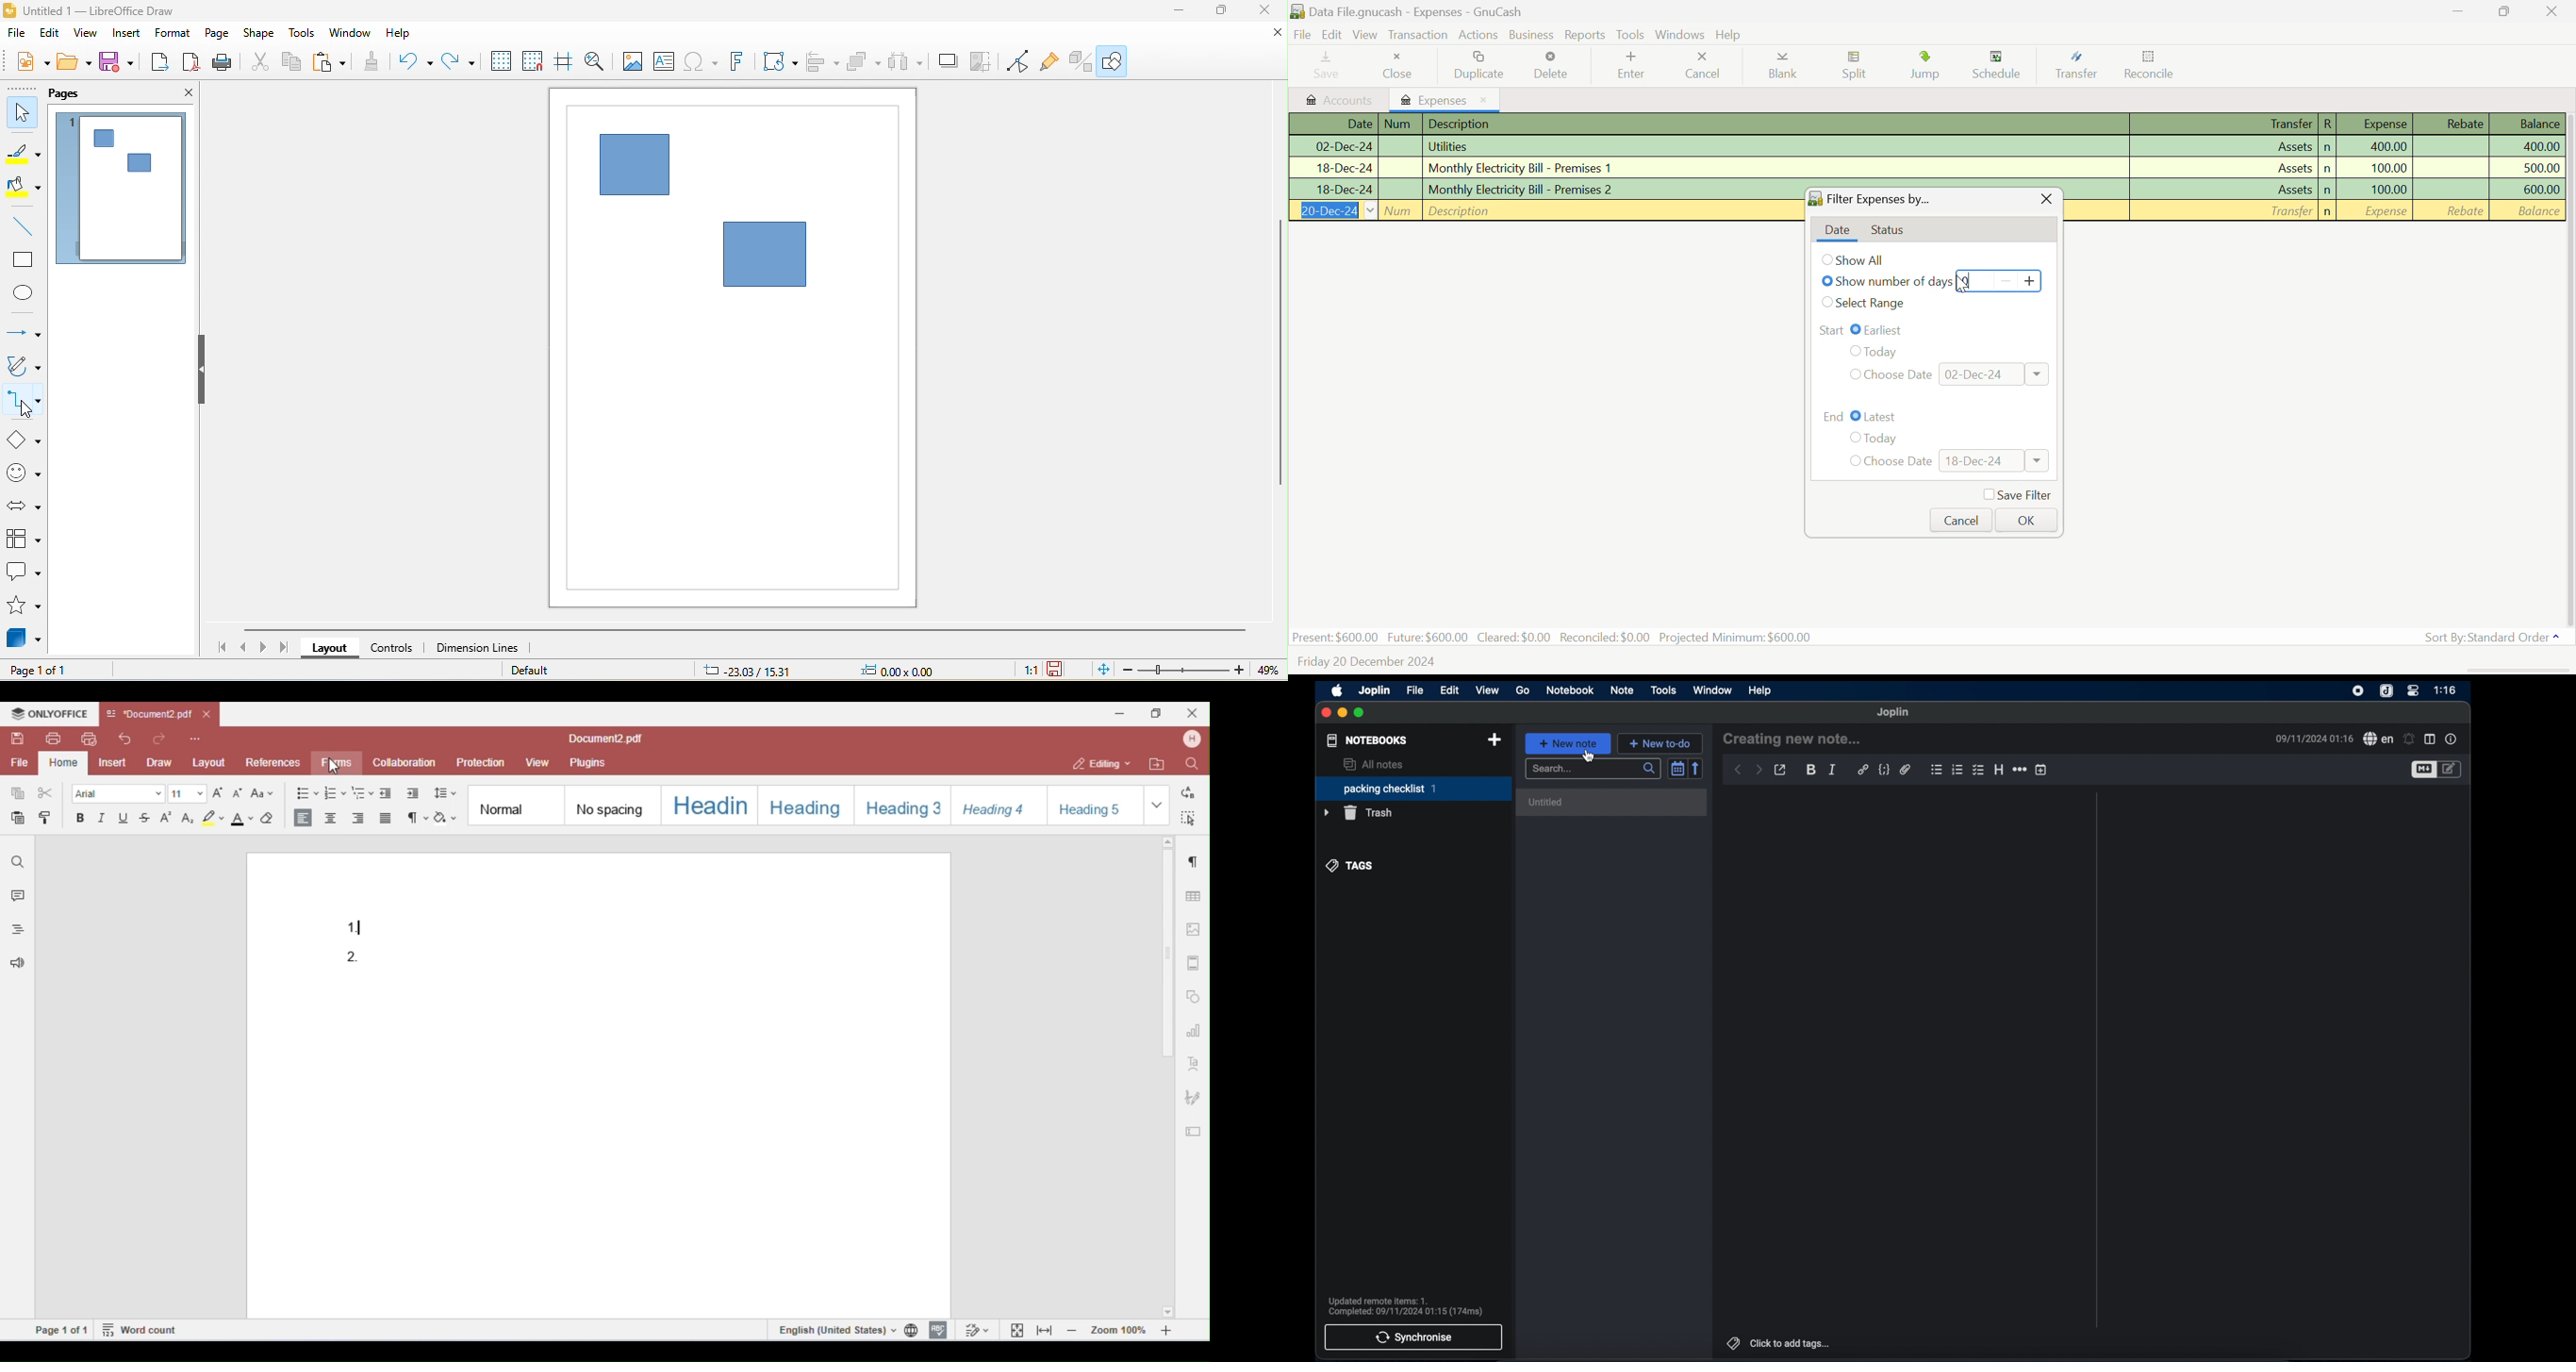  I want to click on creating new note..., so click(1796, 740).